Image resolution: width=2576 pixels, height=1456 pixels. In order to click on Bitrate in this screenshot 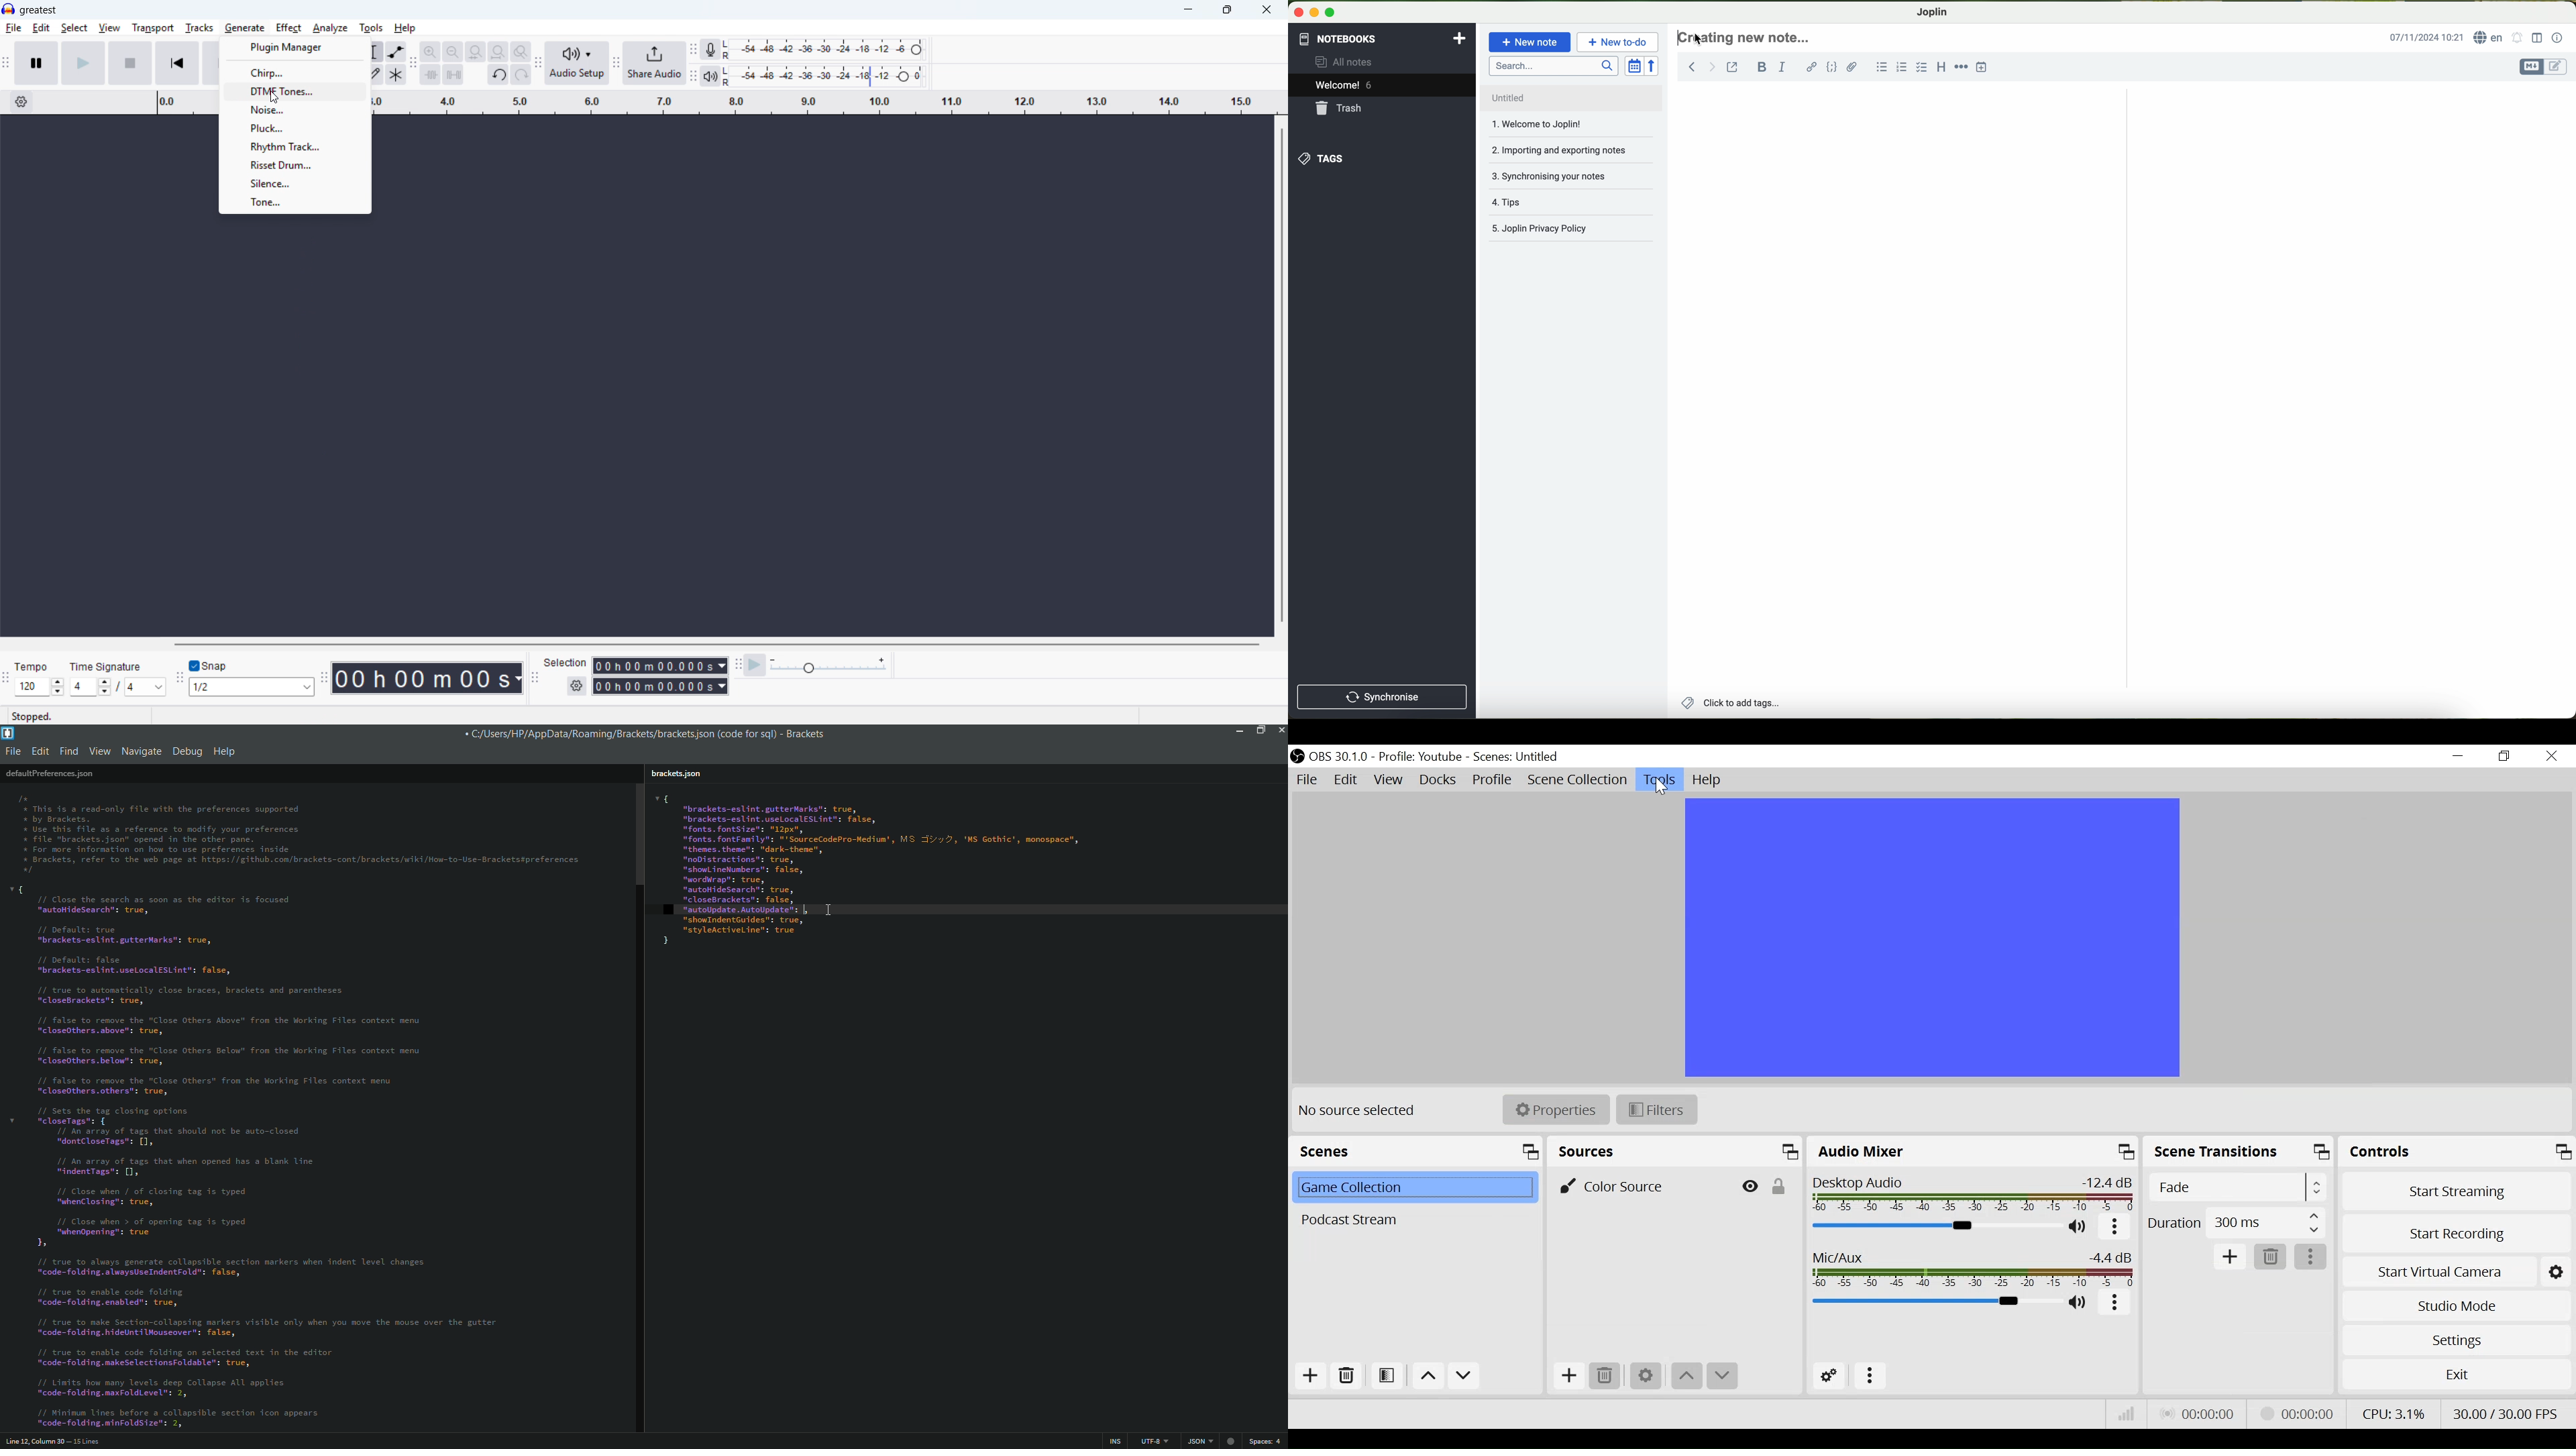, I will do `click(2127, 1414)`.